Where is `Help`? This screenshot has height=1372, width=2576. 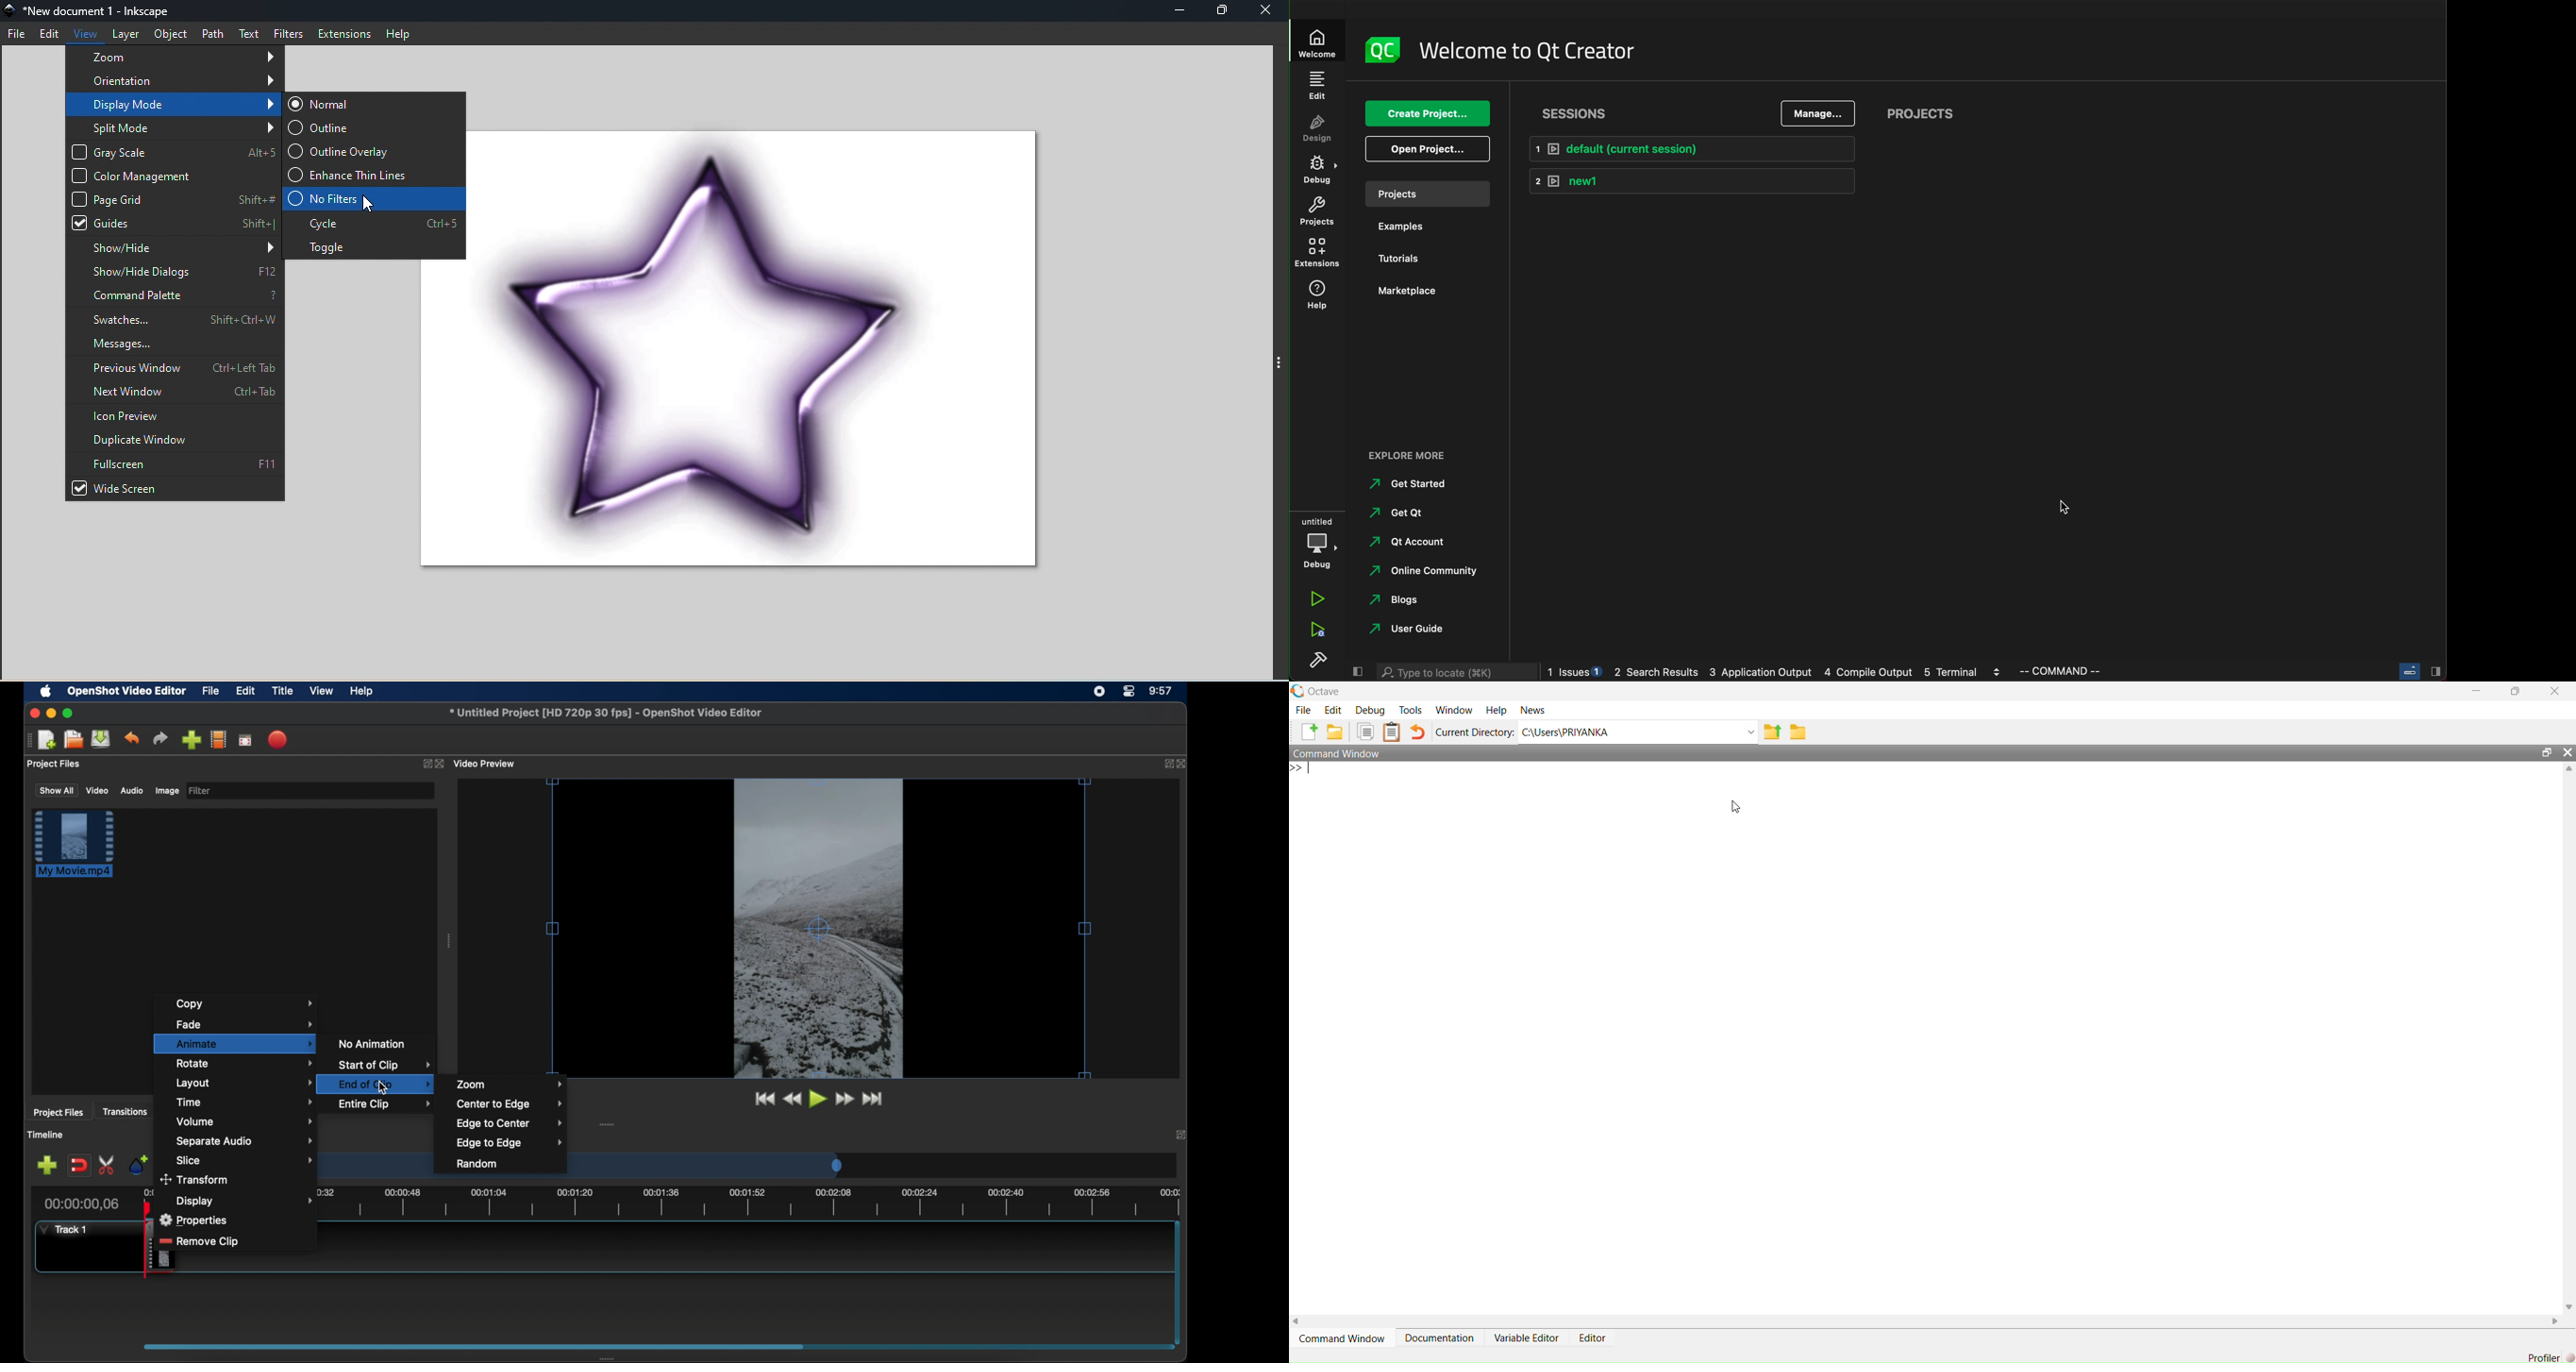
Help is located at coordinates (1495, 710).